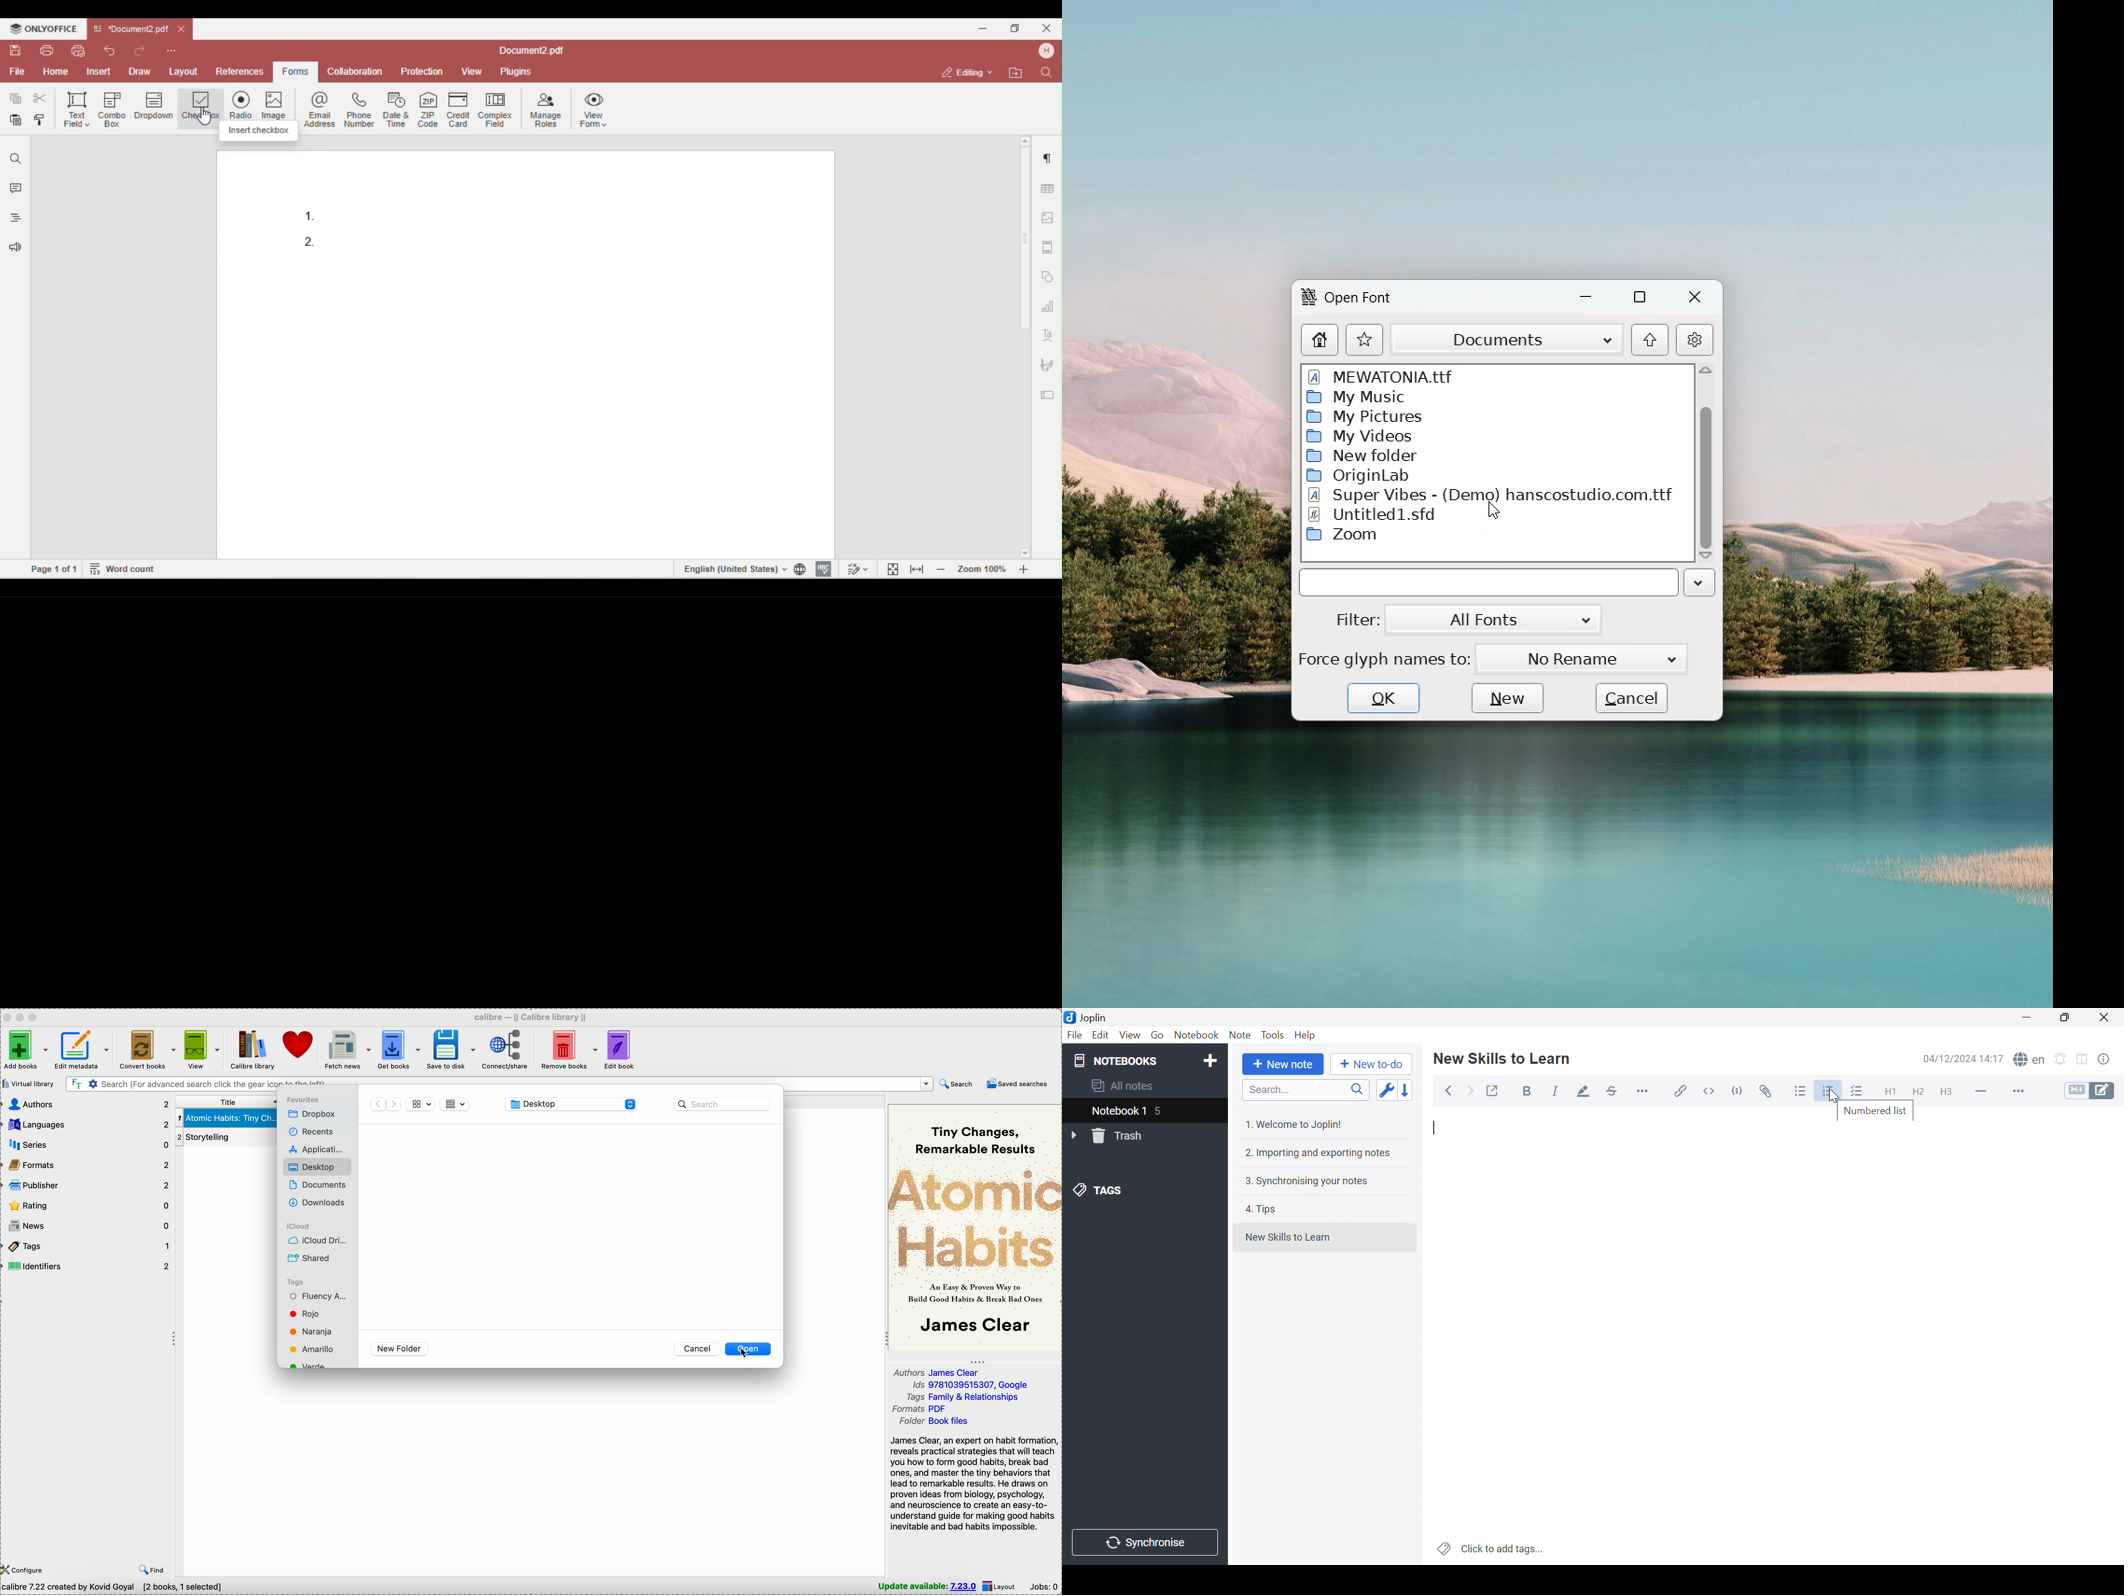  I want to click on Insert/edit link, so click(1679, 1091).